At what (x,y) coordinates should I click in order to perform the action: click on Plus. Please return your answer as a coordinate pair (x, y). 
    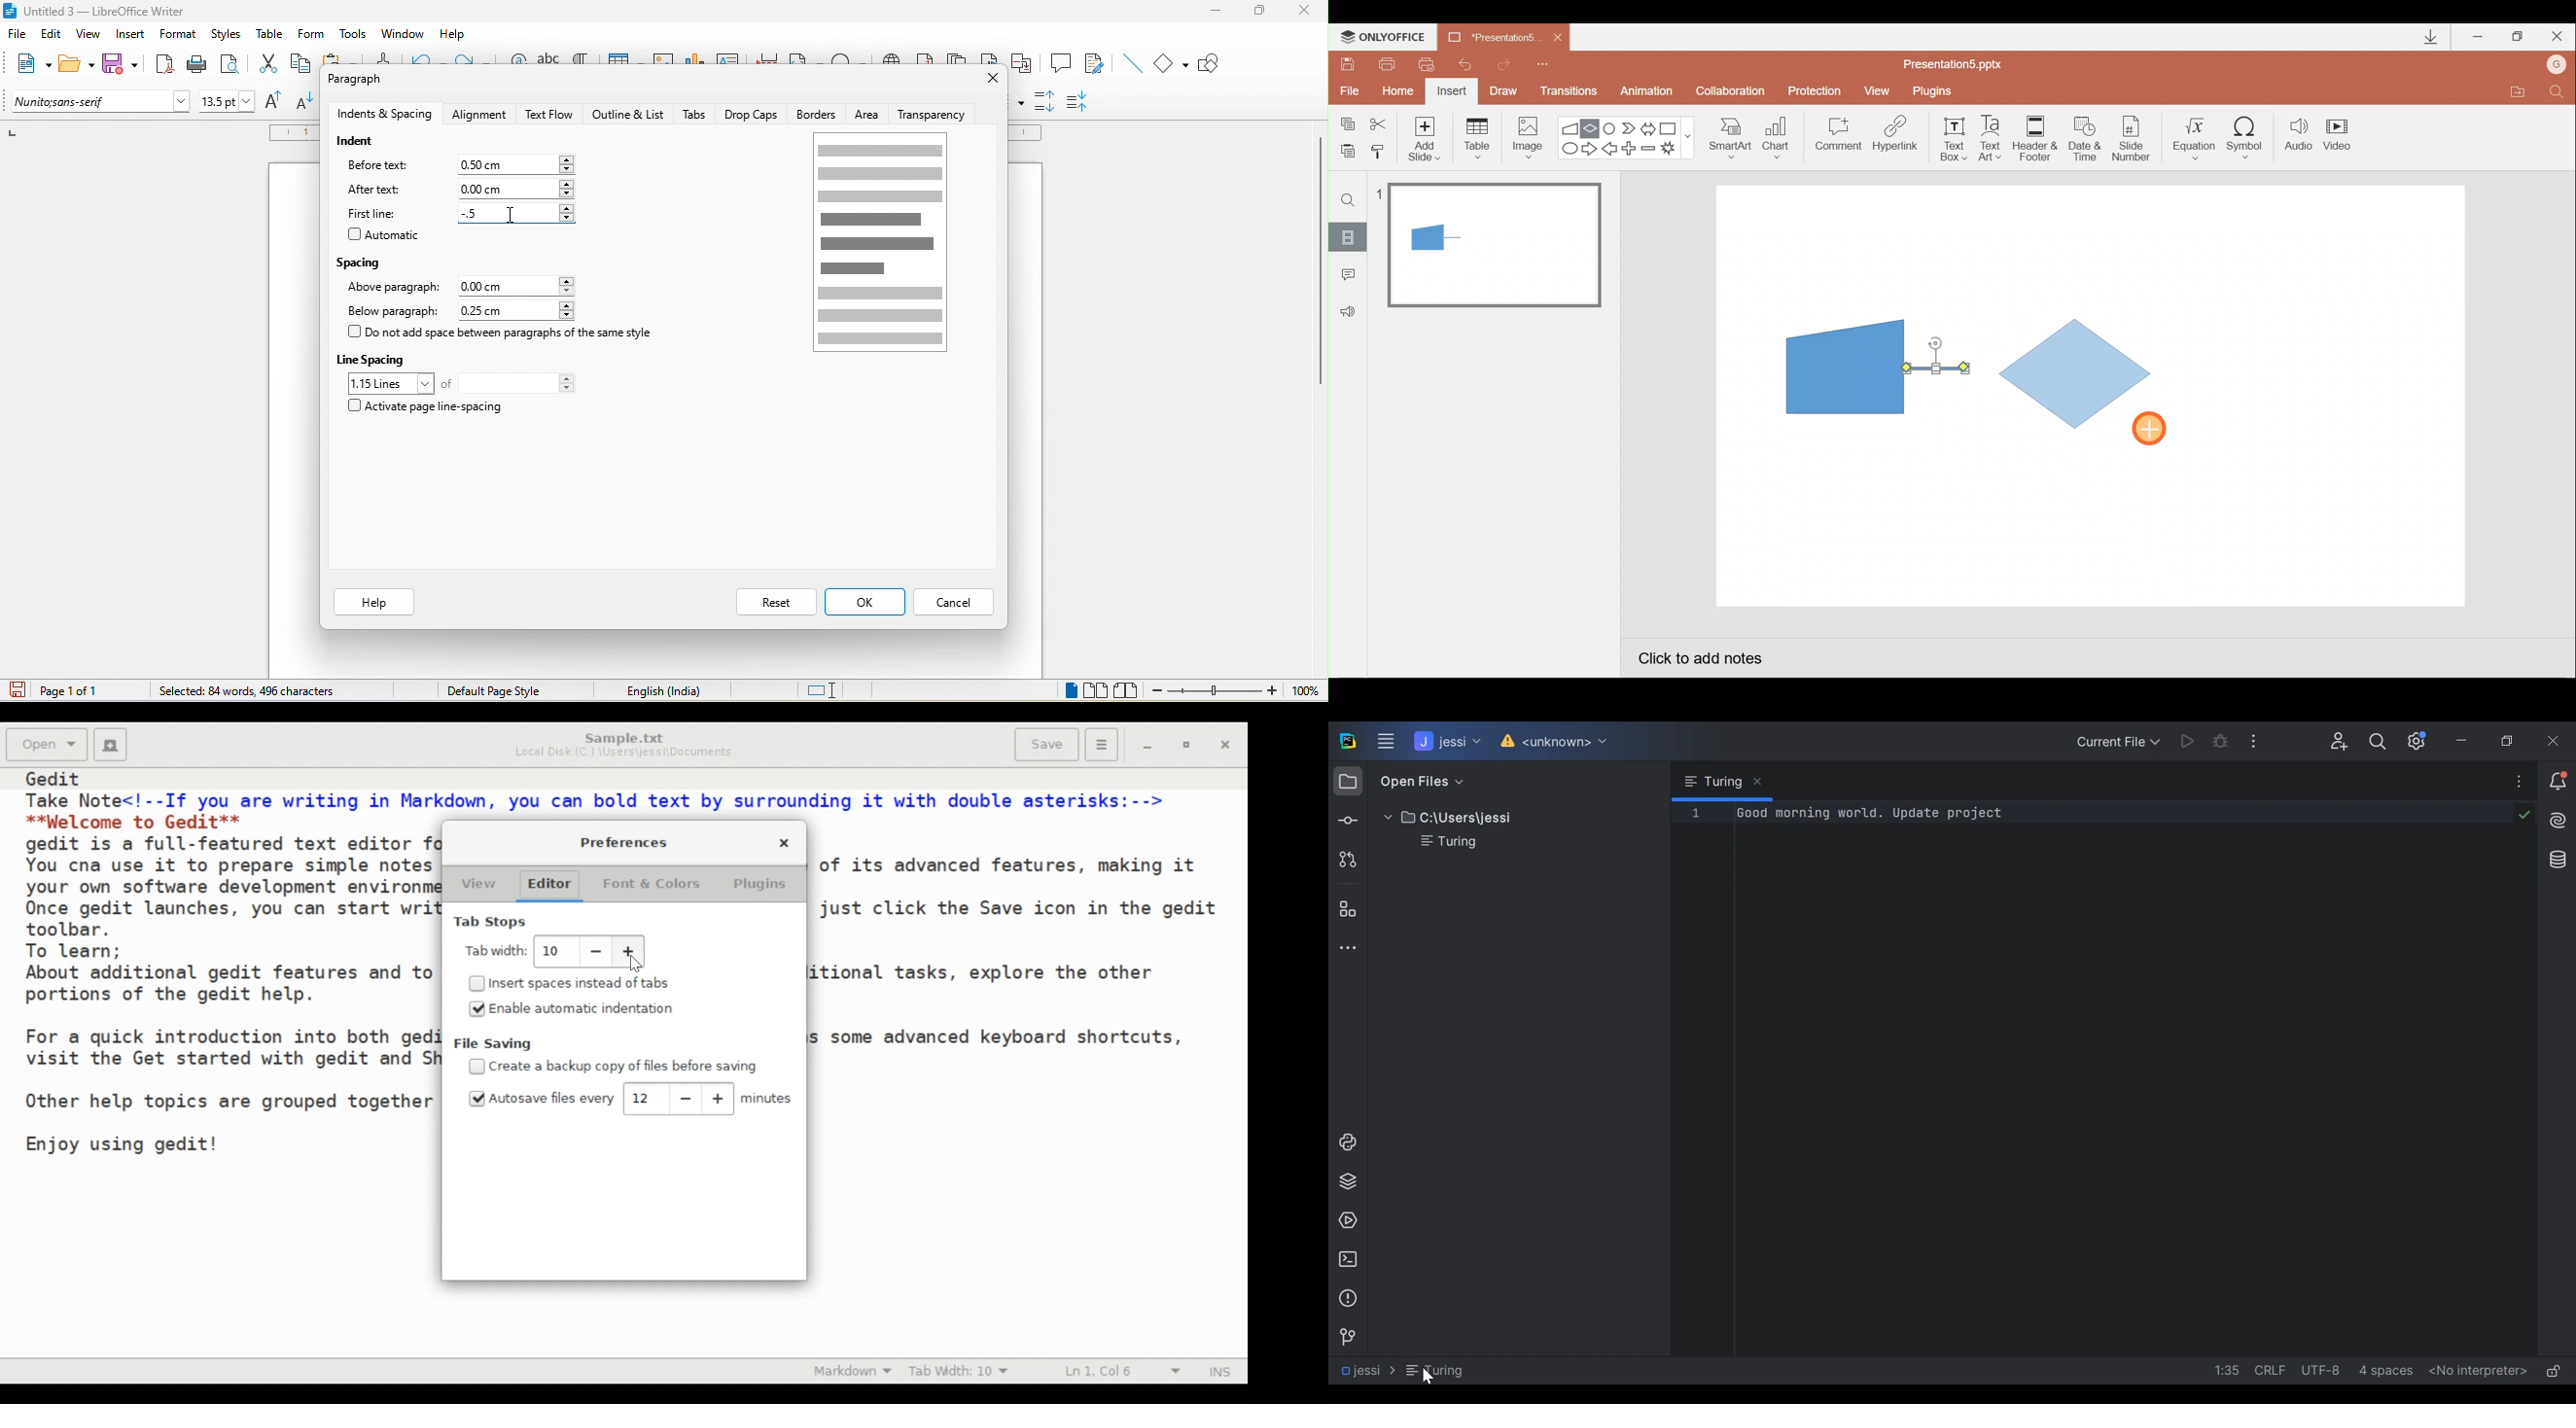
    Looking at the image, I should click on (1631, 150).